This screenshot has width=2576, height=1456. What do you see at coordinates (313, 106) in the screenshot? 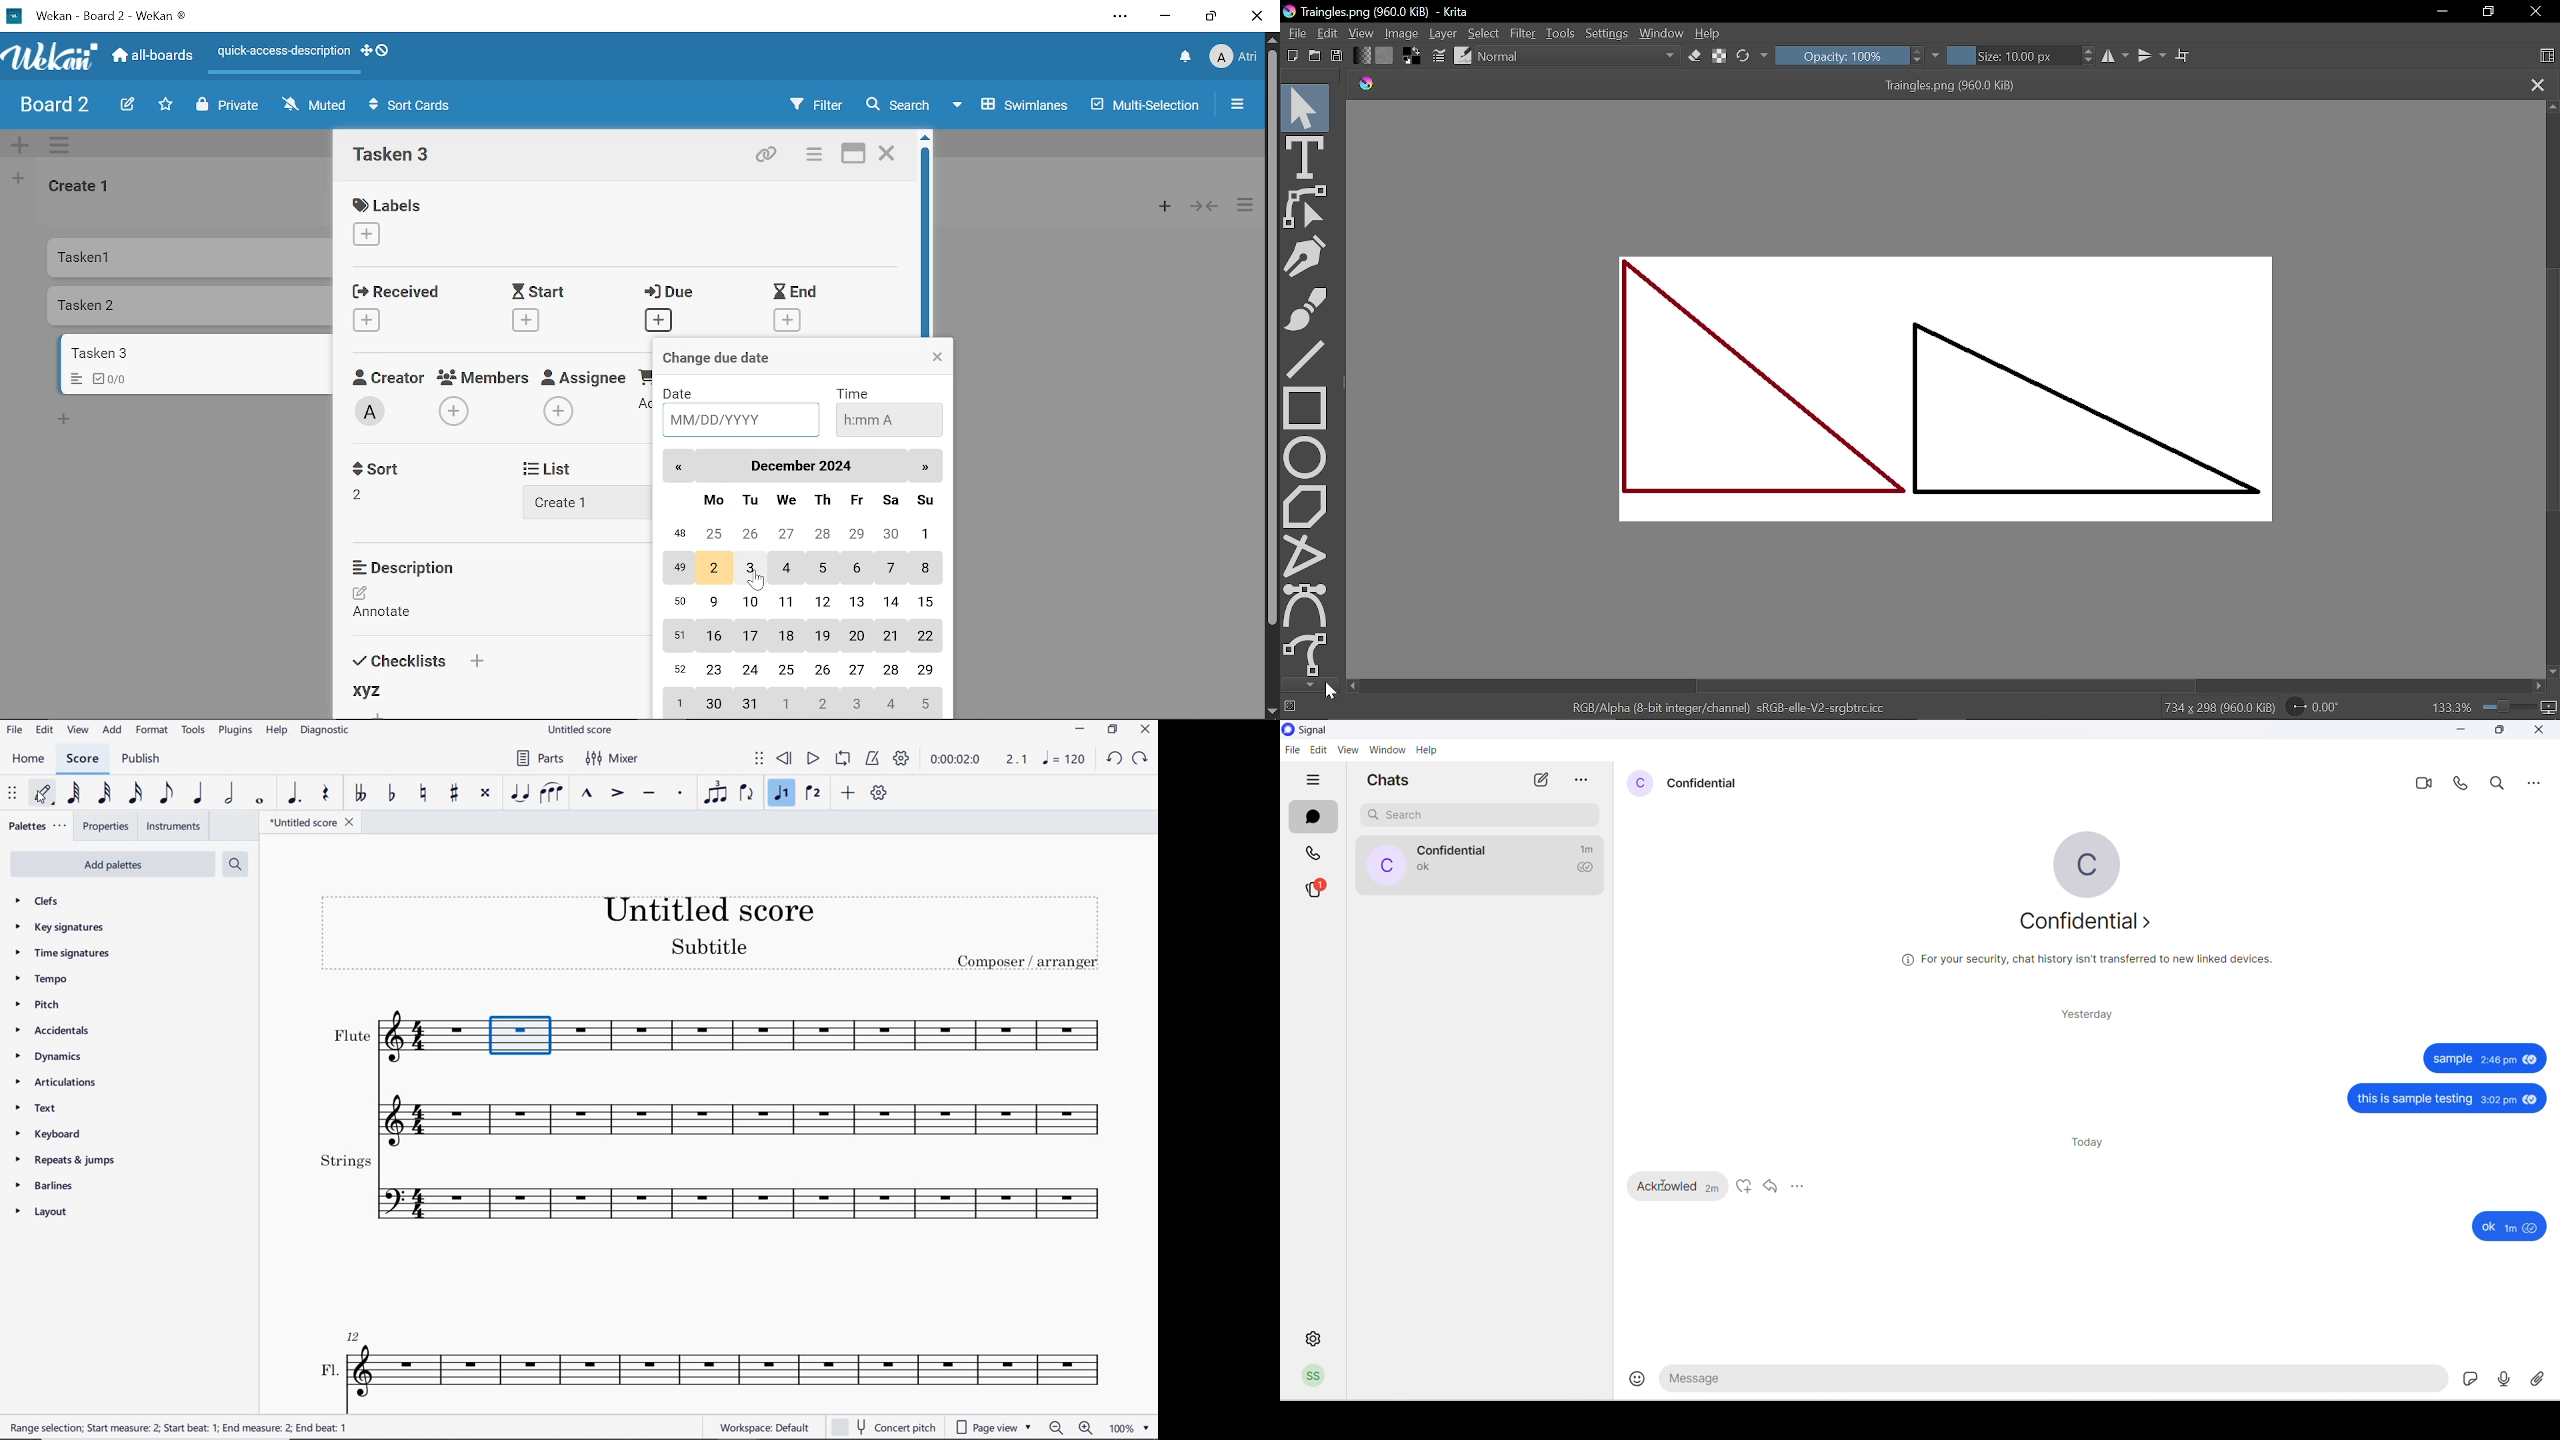
I see `Muted` at bounding box center [313, 106].